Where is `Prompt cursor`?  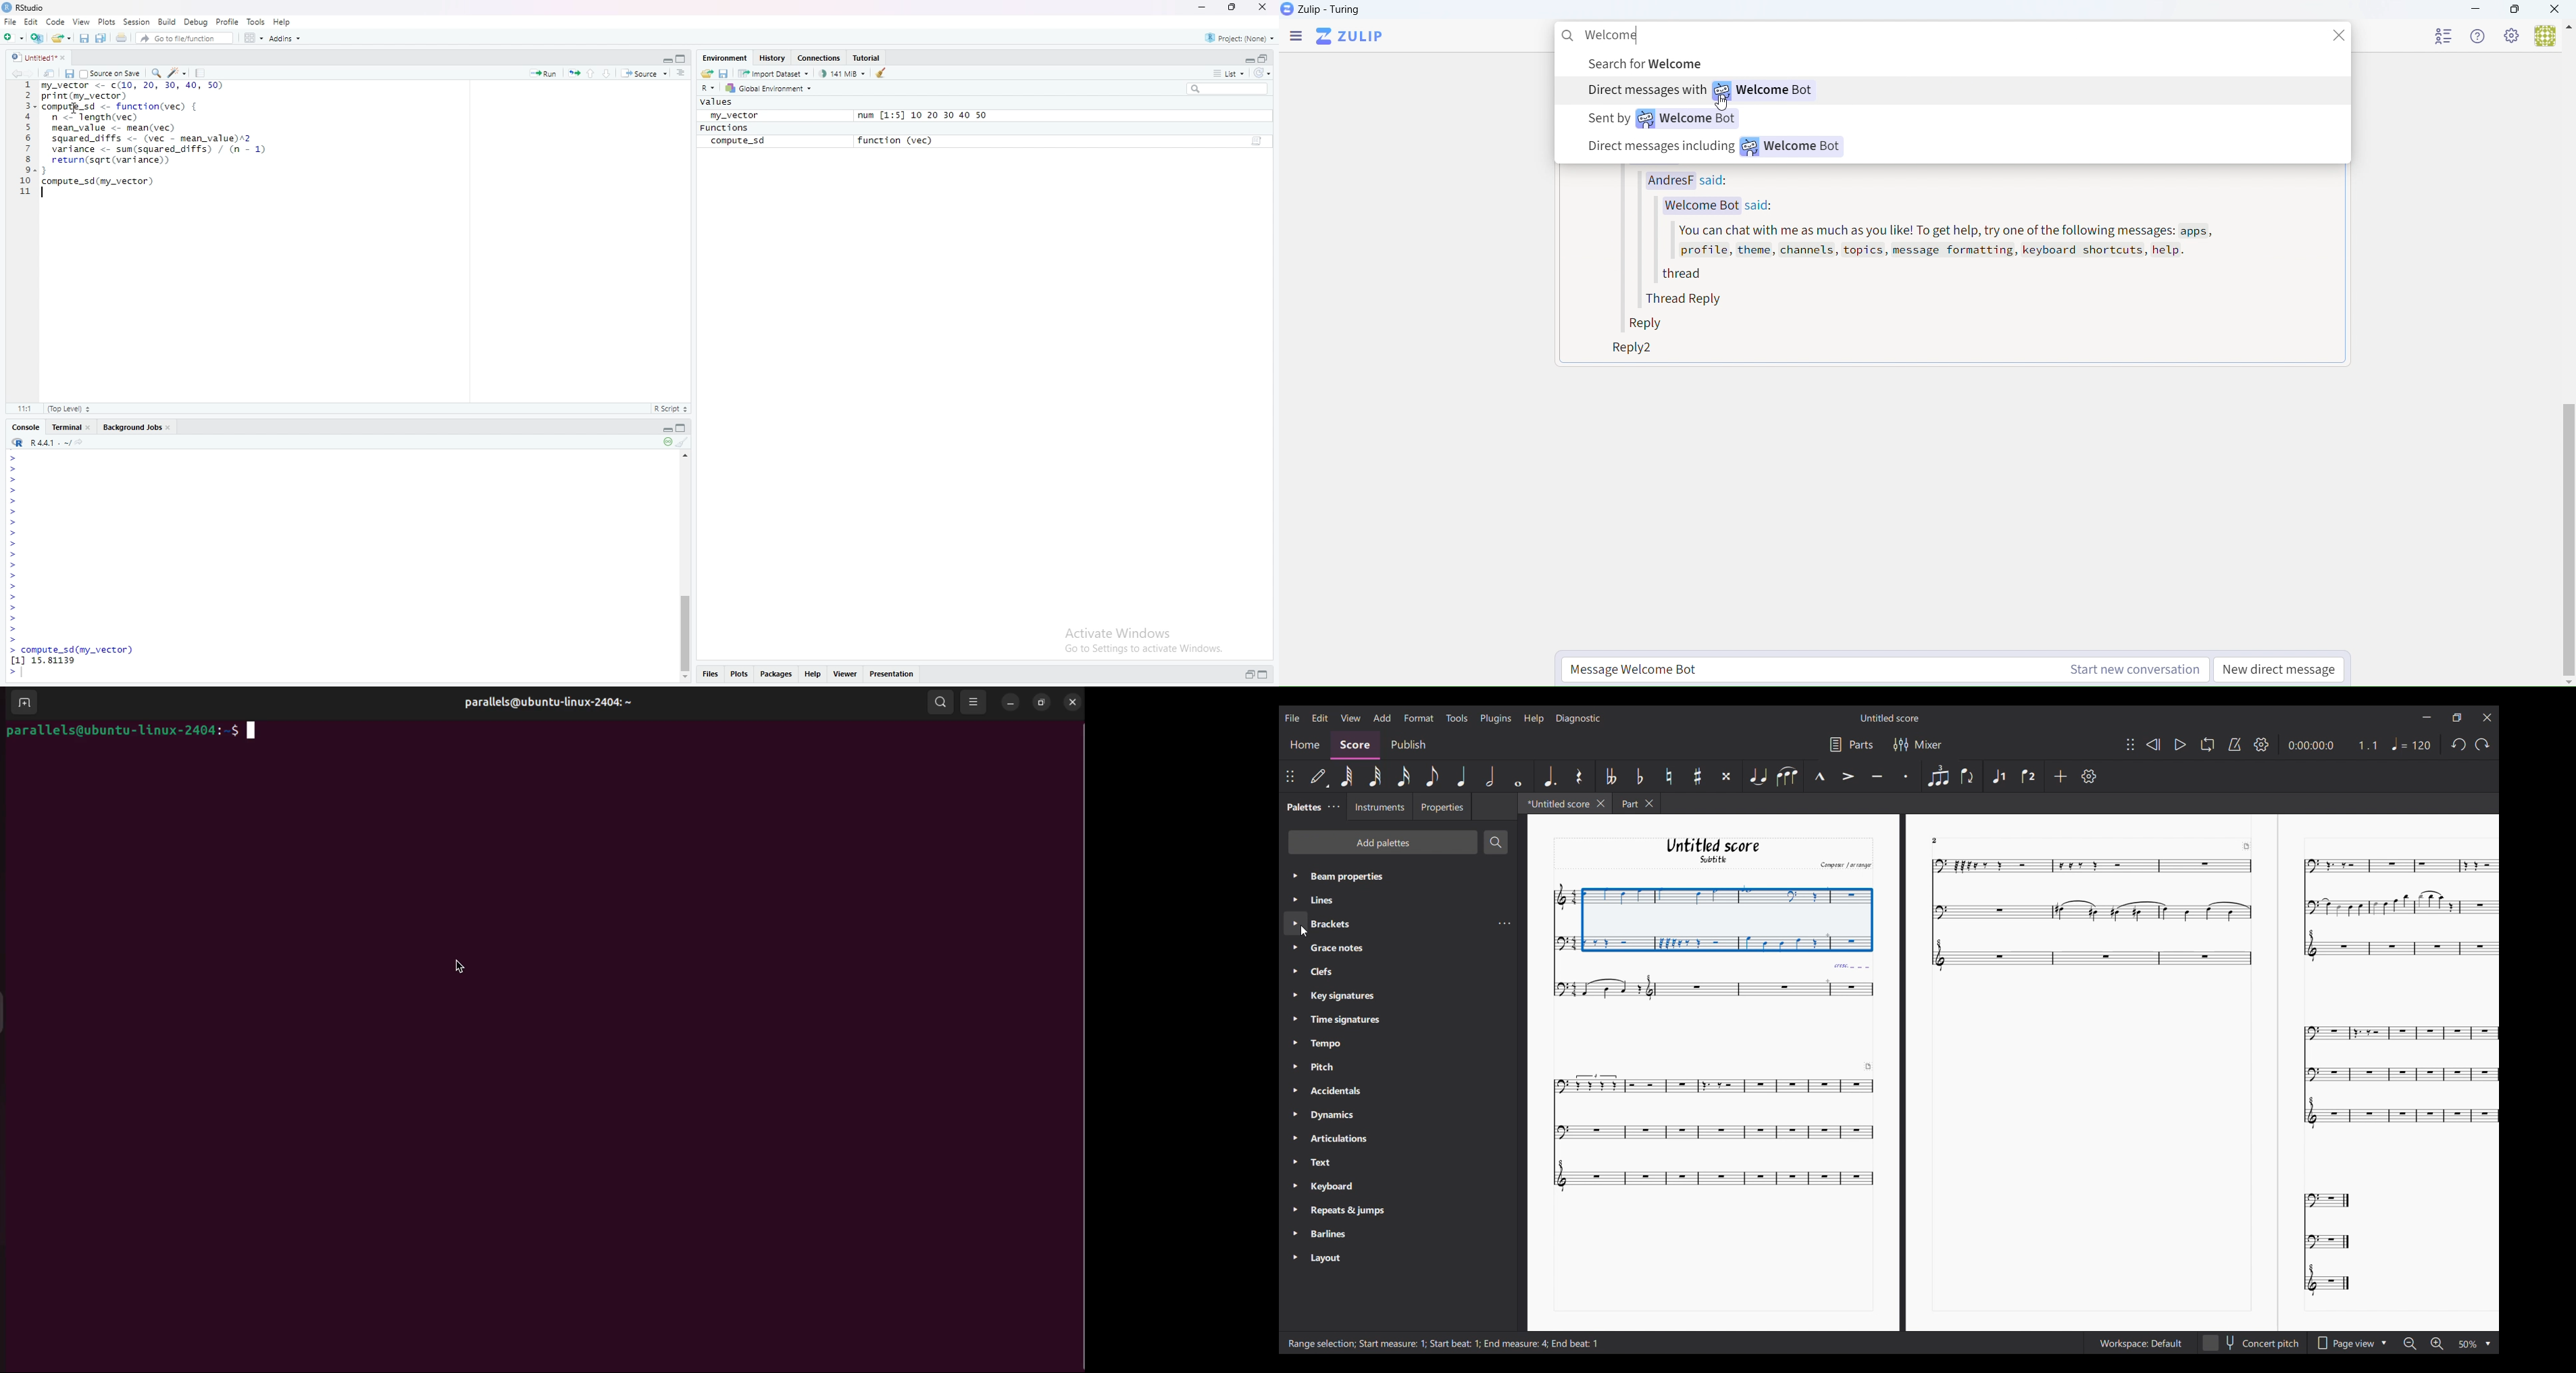
Prompt cursor is located at coordinates (15, 609).